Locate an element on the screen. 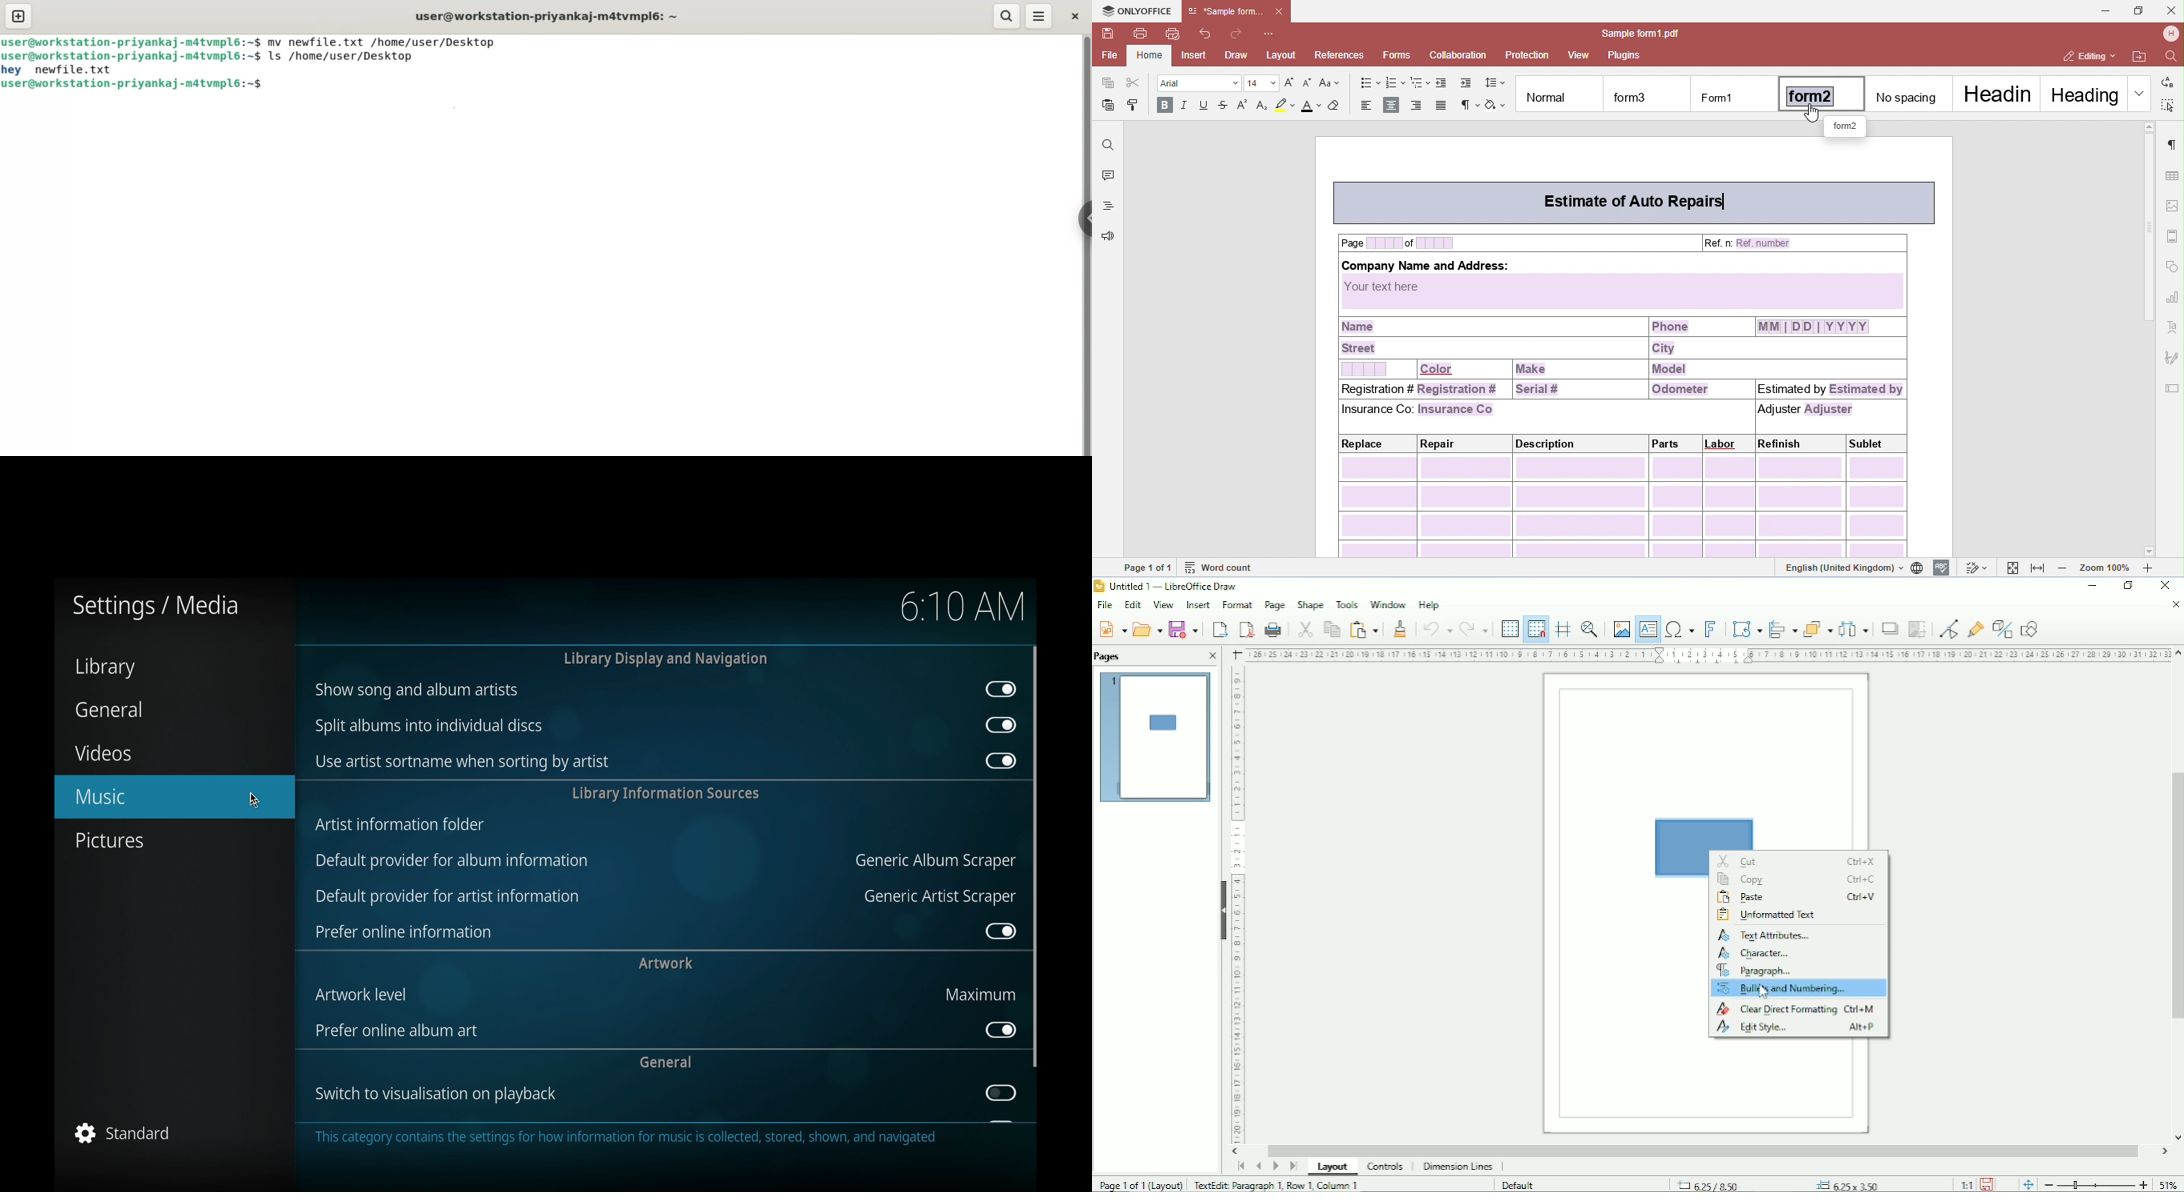  Minimize is located at coordinates (2093, 586).